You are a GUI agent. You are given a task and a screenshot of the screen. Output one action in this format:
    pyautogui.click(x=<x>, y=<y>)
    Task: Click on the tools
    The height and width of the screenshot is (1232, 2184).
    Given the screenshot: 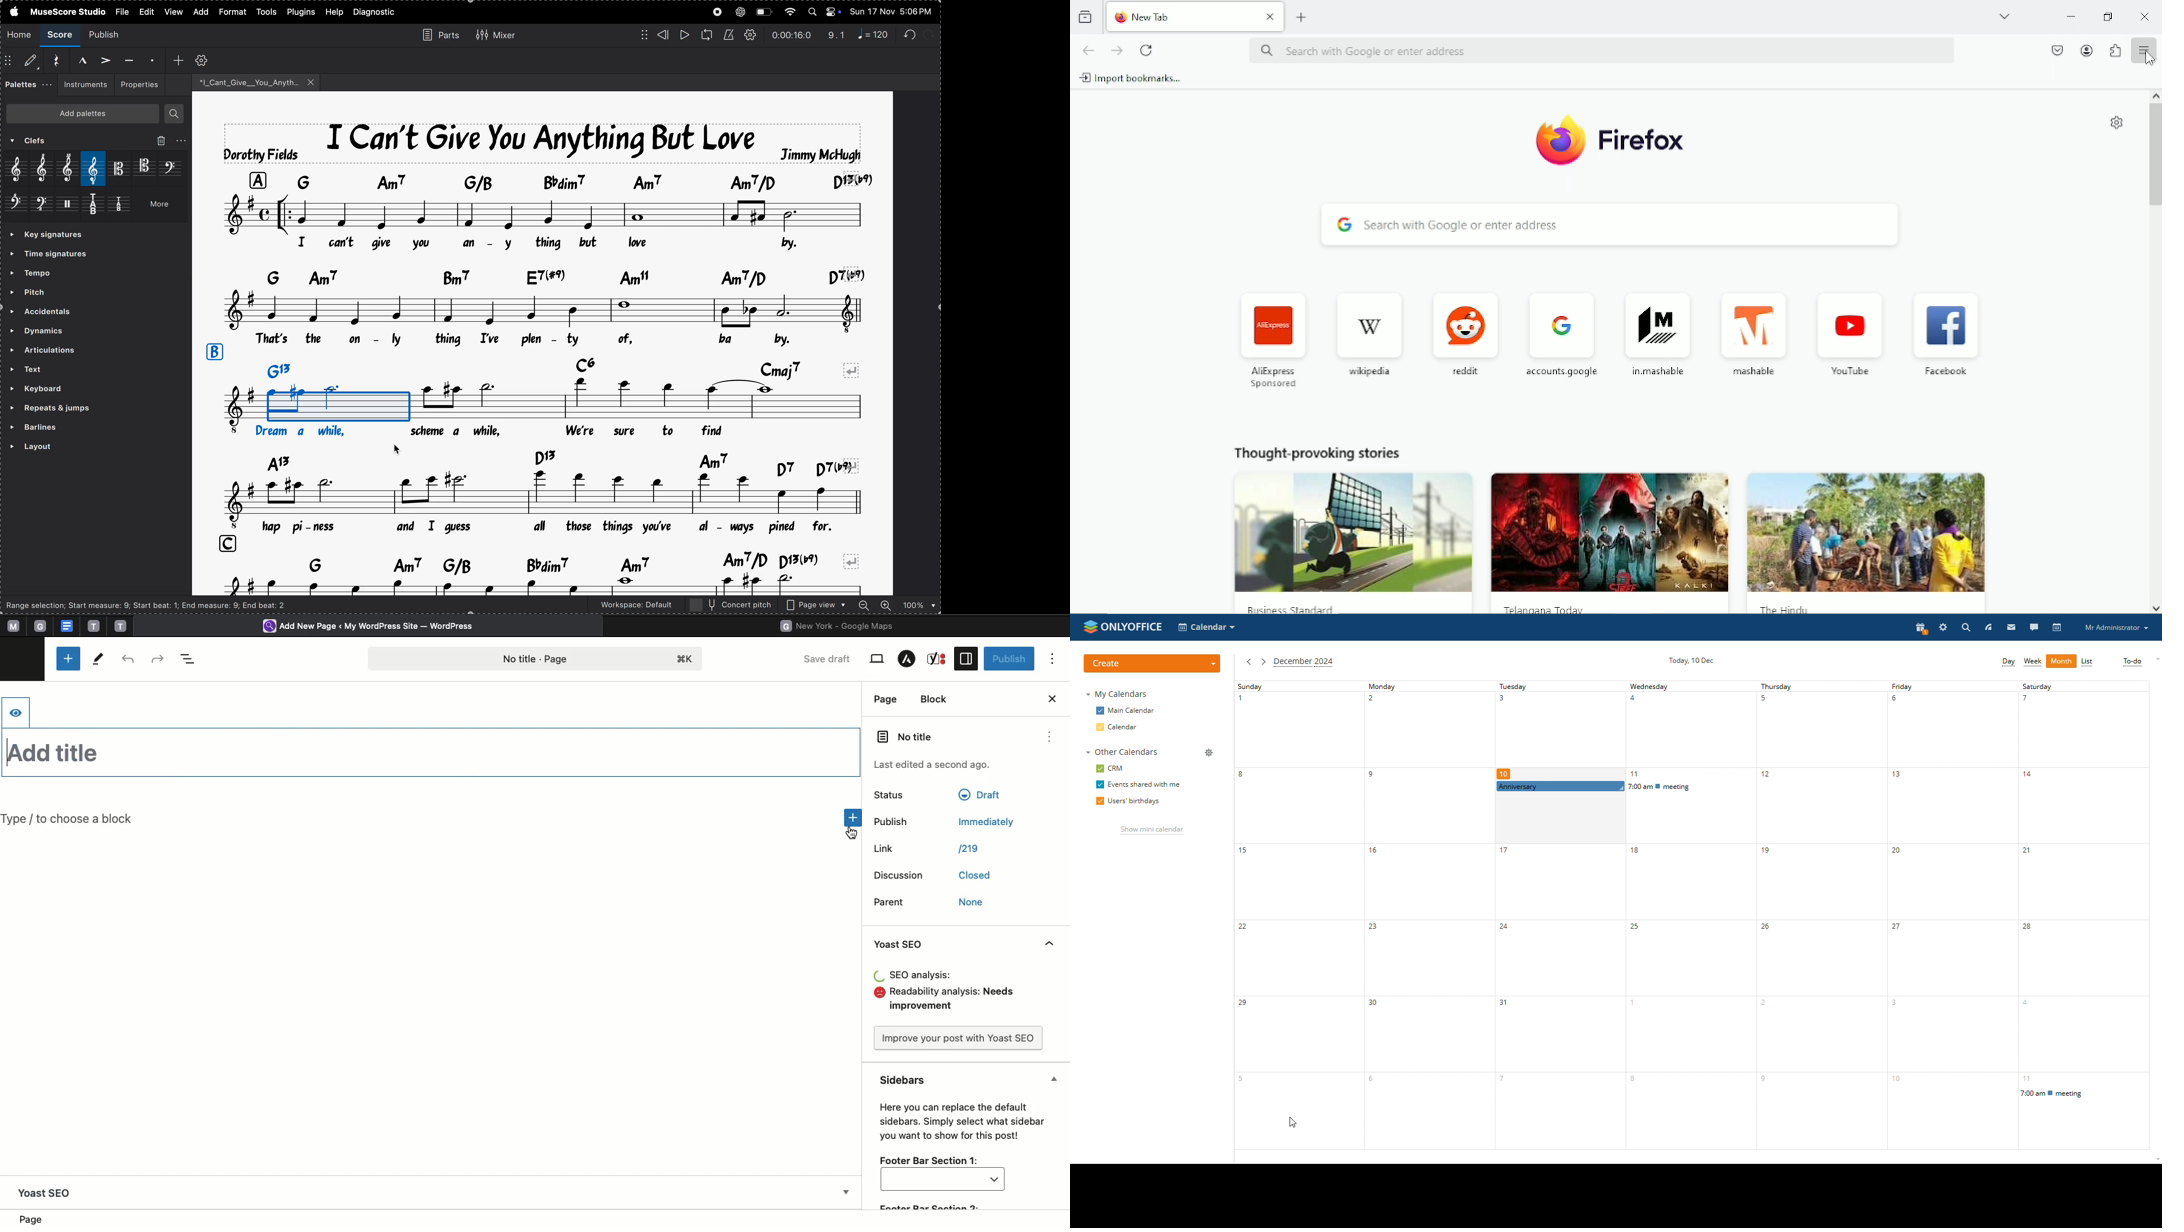 What is the action you would take?
    pyautogui.click(x=268, y=12)
    